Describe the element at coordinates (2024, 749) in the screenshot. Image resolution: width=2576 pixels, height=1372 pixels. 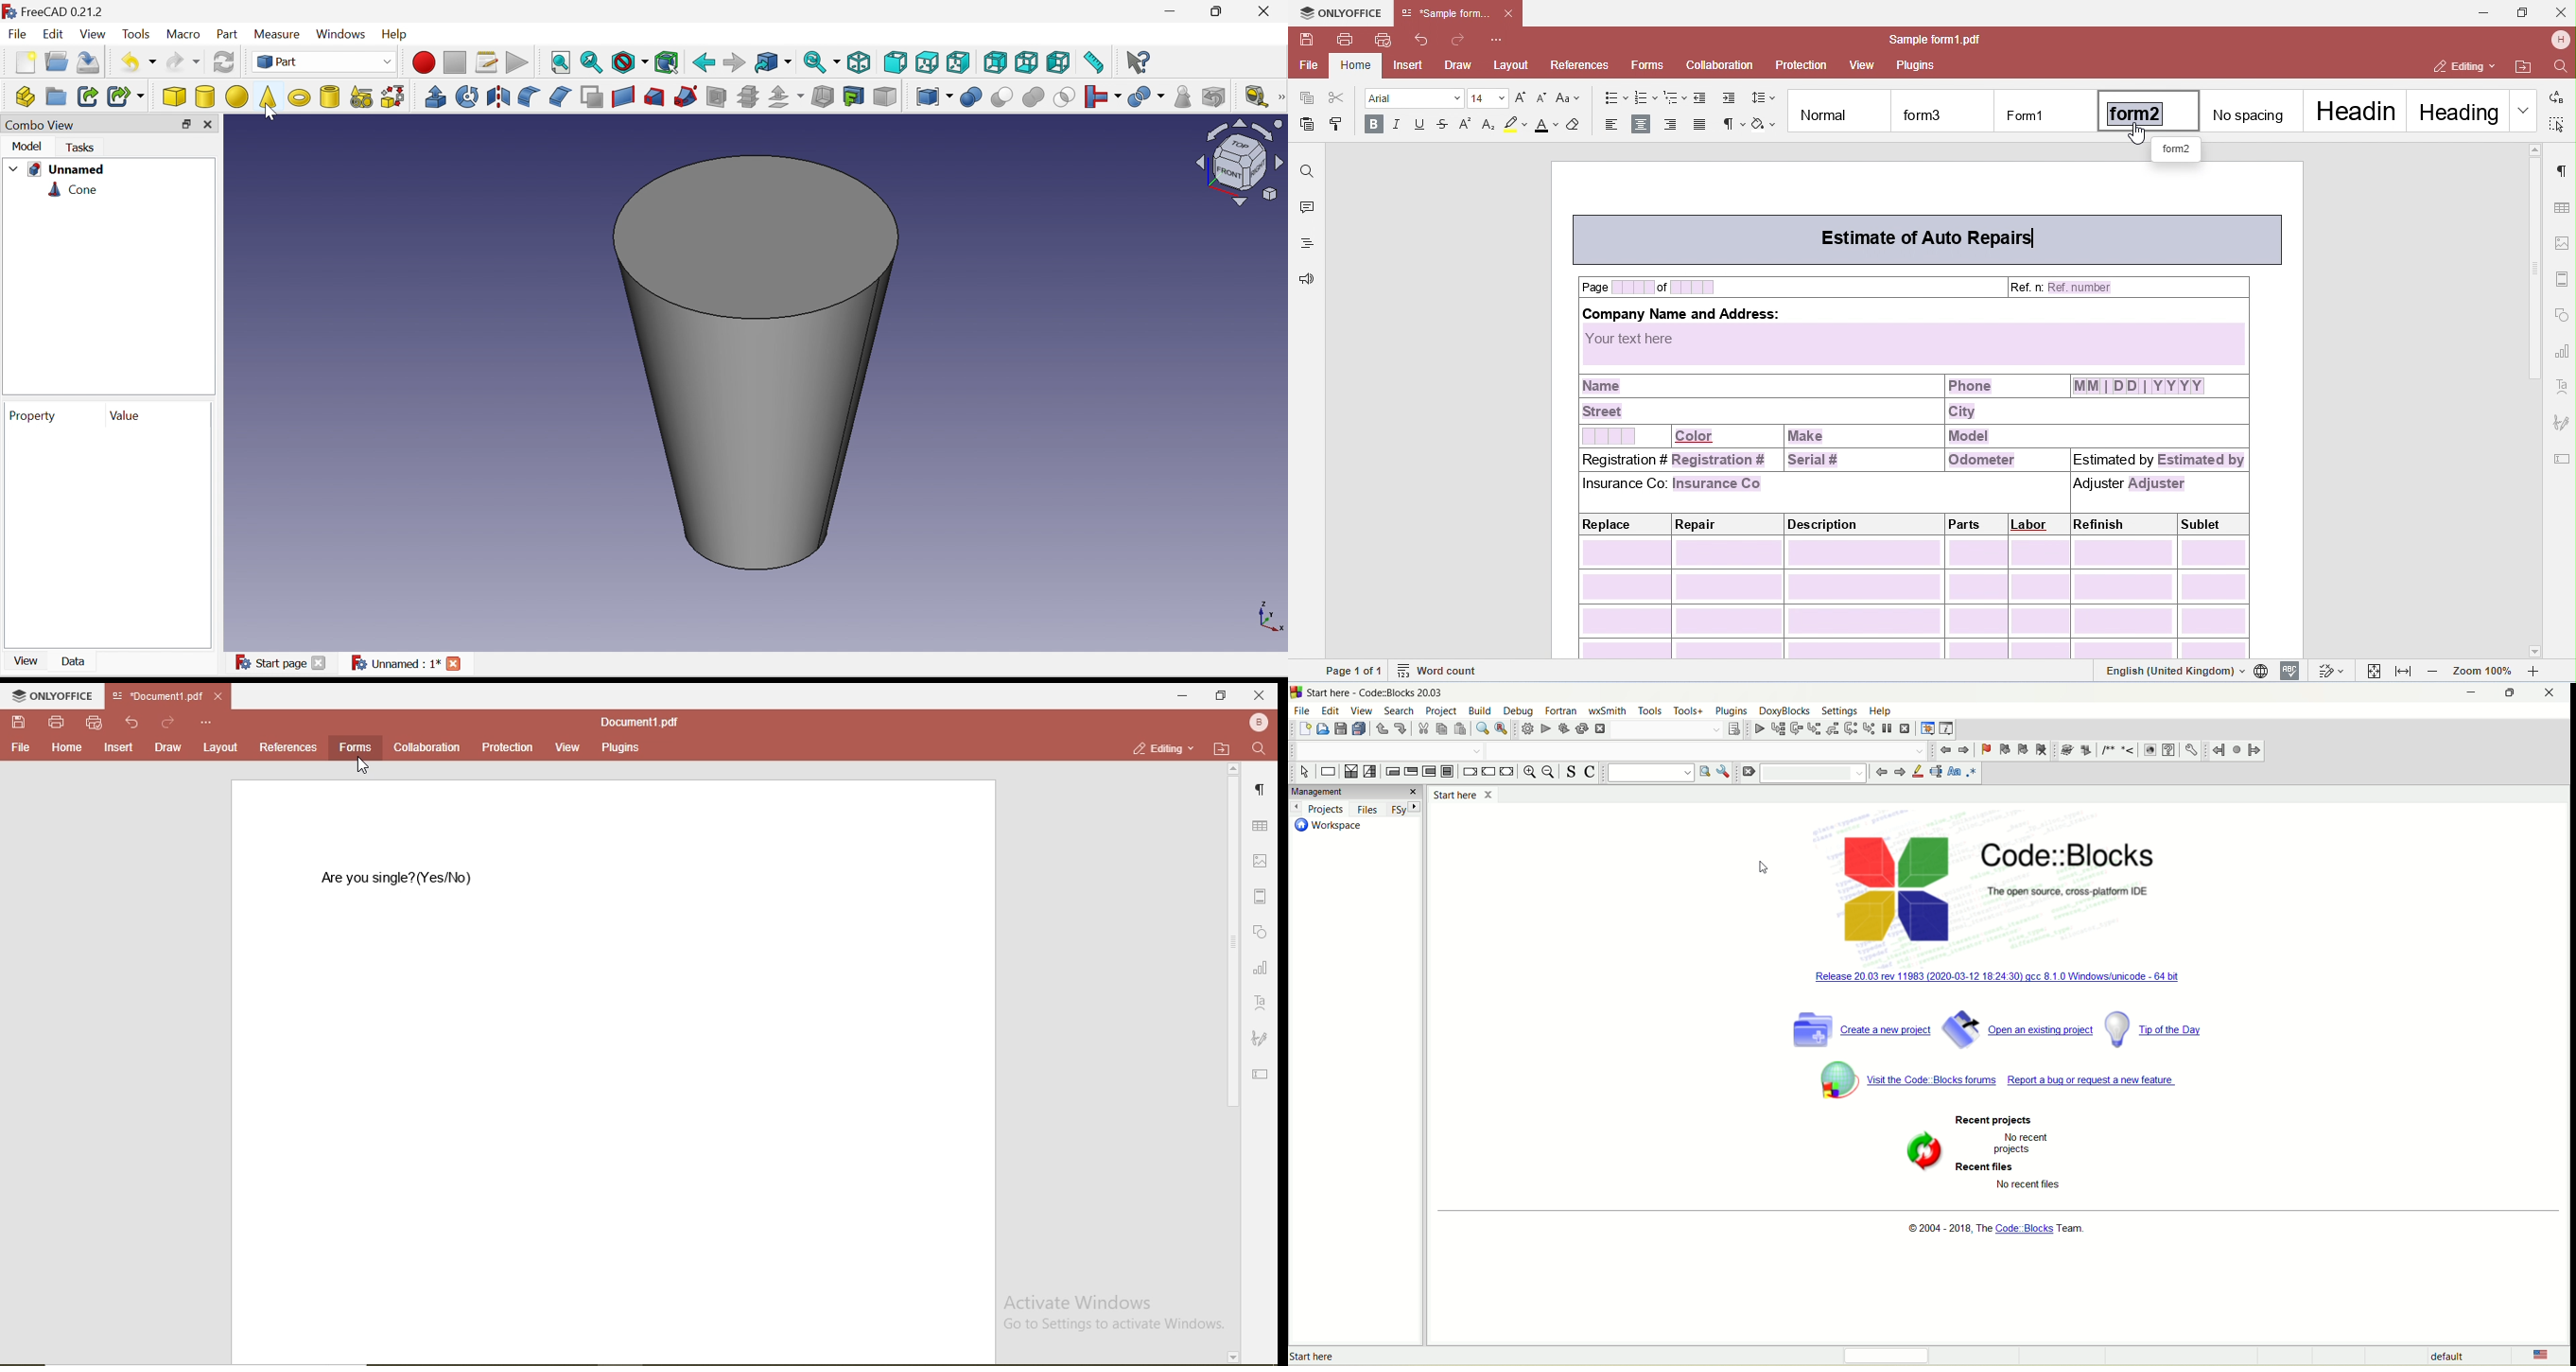
I see `next bookmark` at that location.